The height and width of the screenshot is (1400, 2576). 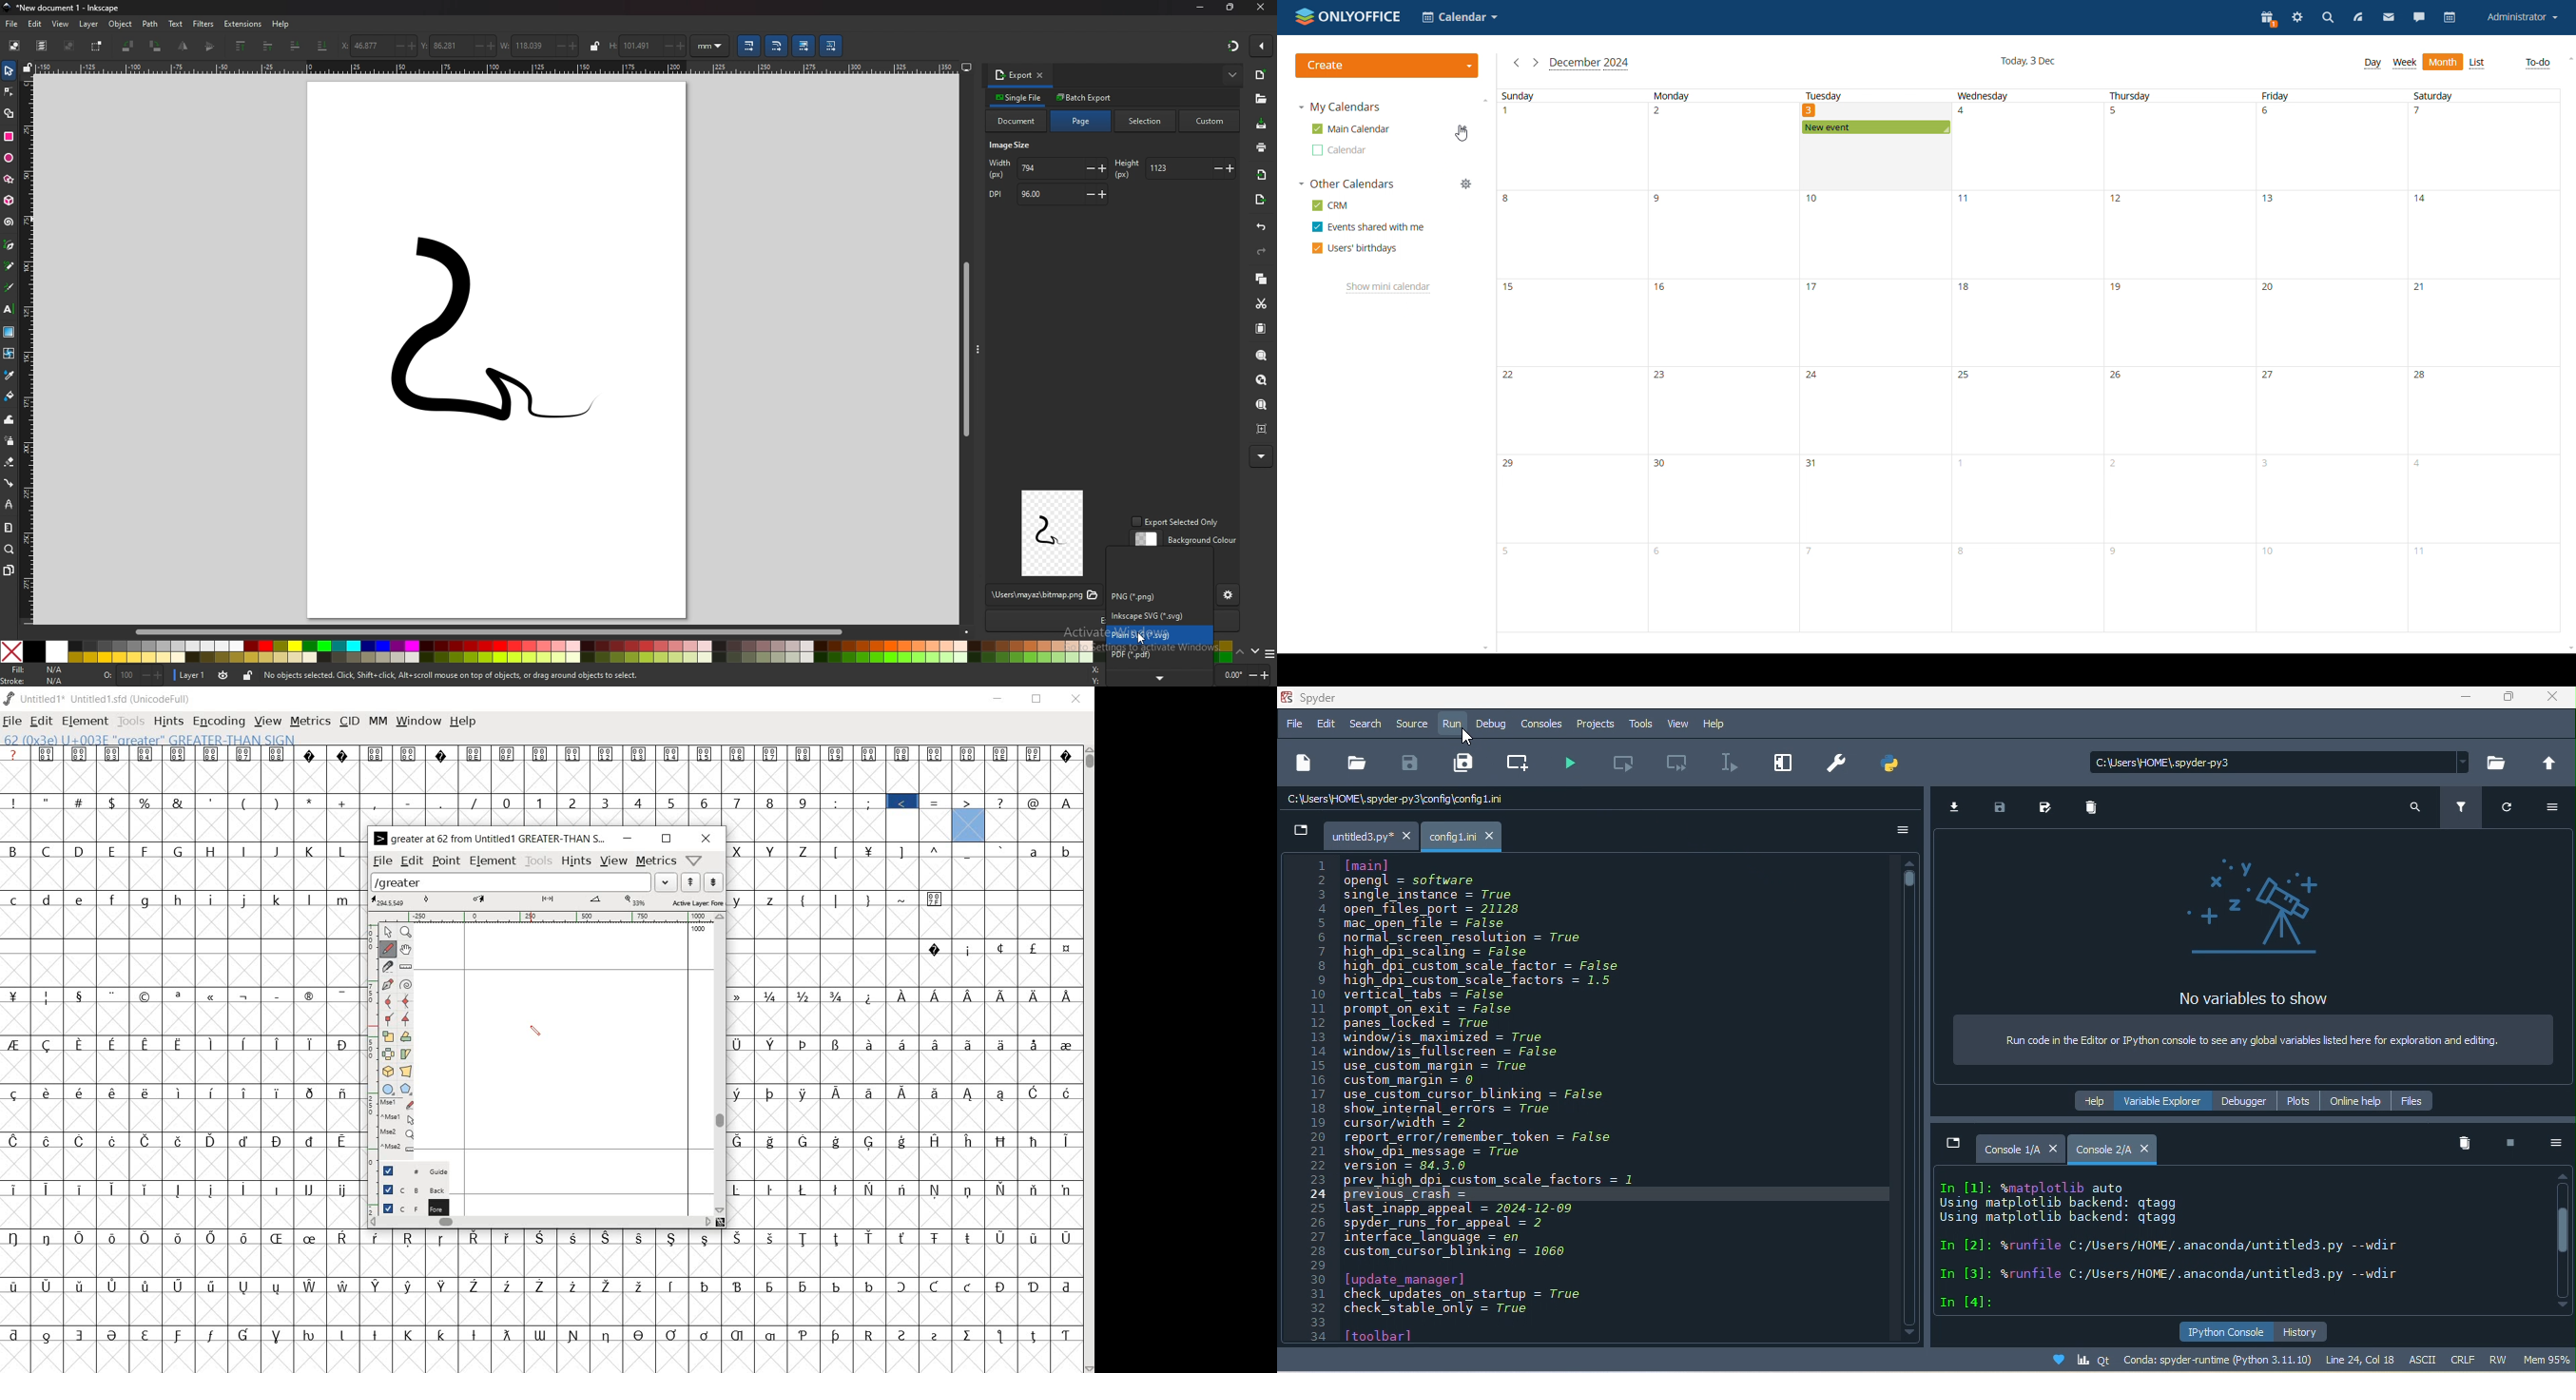 What do you see at coordinates (388, 1001) in the screenshot?
I see `add a curve point` at bounding box center [388, 1001].